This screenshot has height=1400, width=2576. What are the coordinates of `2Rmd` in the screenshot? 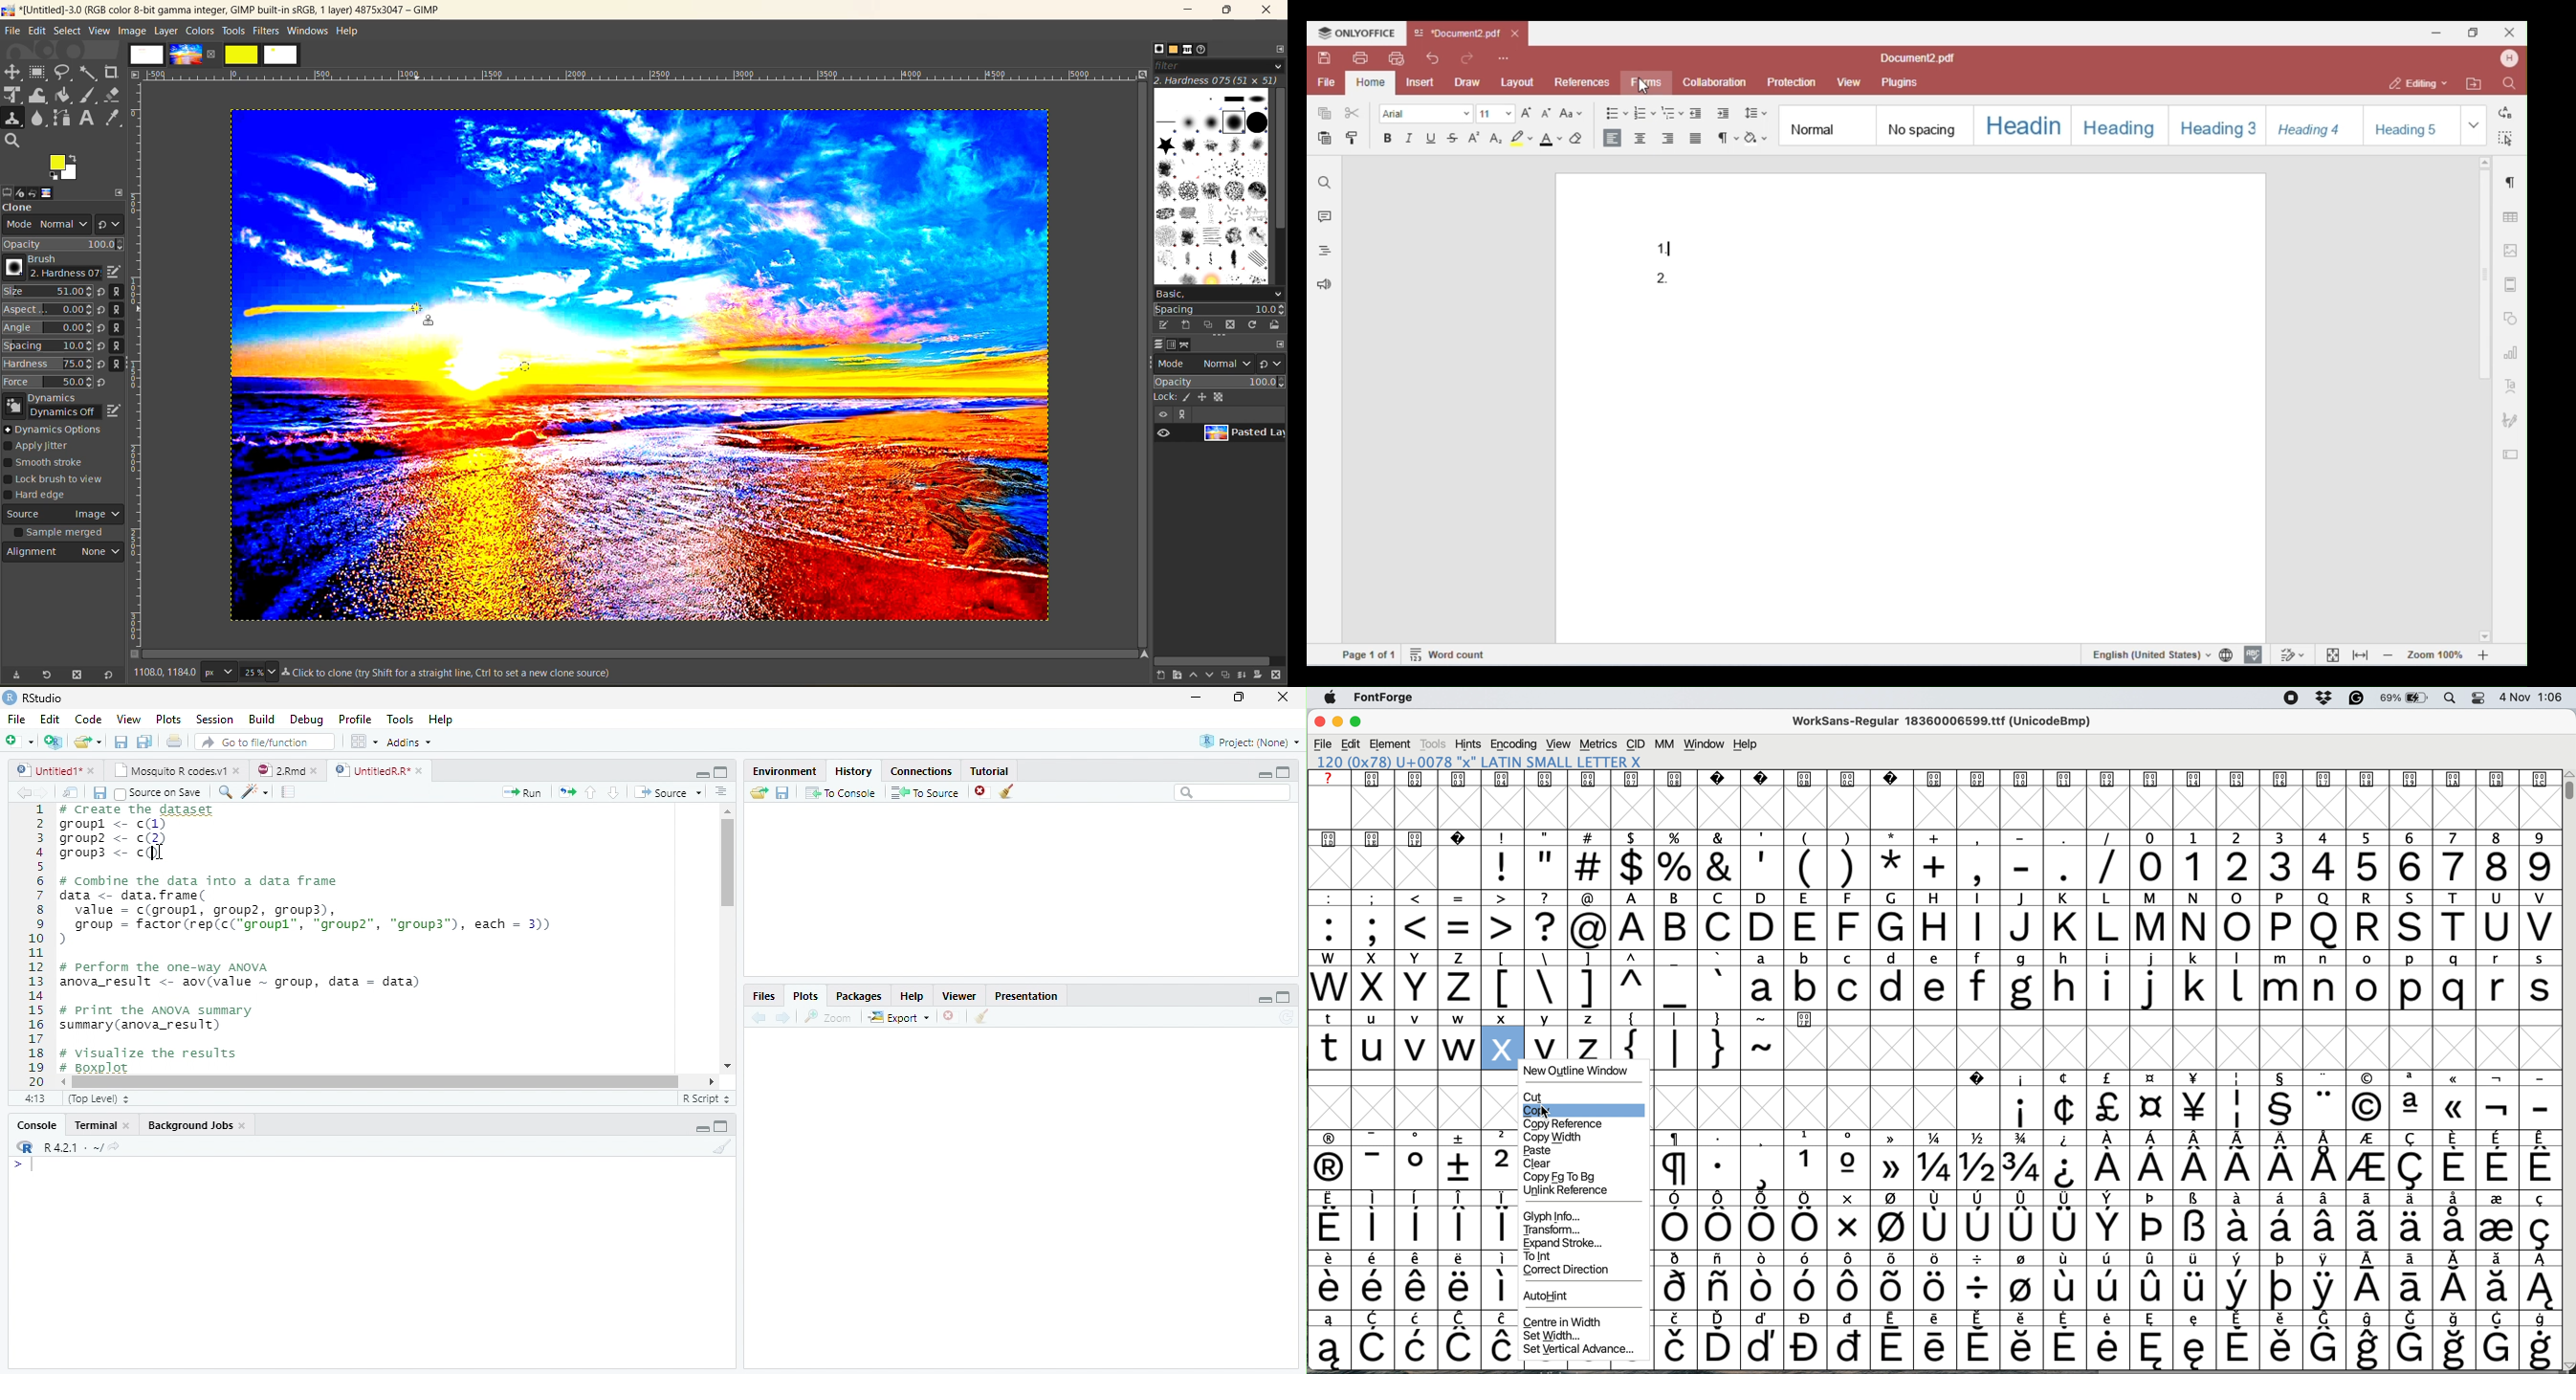 It's located at (286, 768).